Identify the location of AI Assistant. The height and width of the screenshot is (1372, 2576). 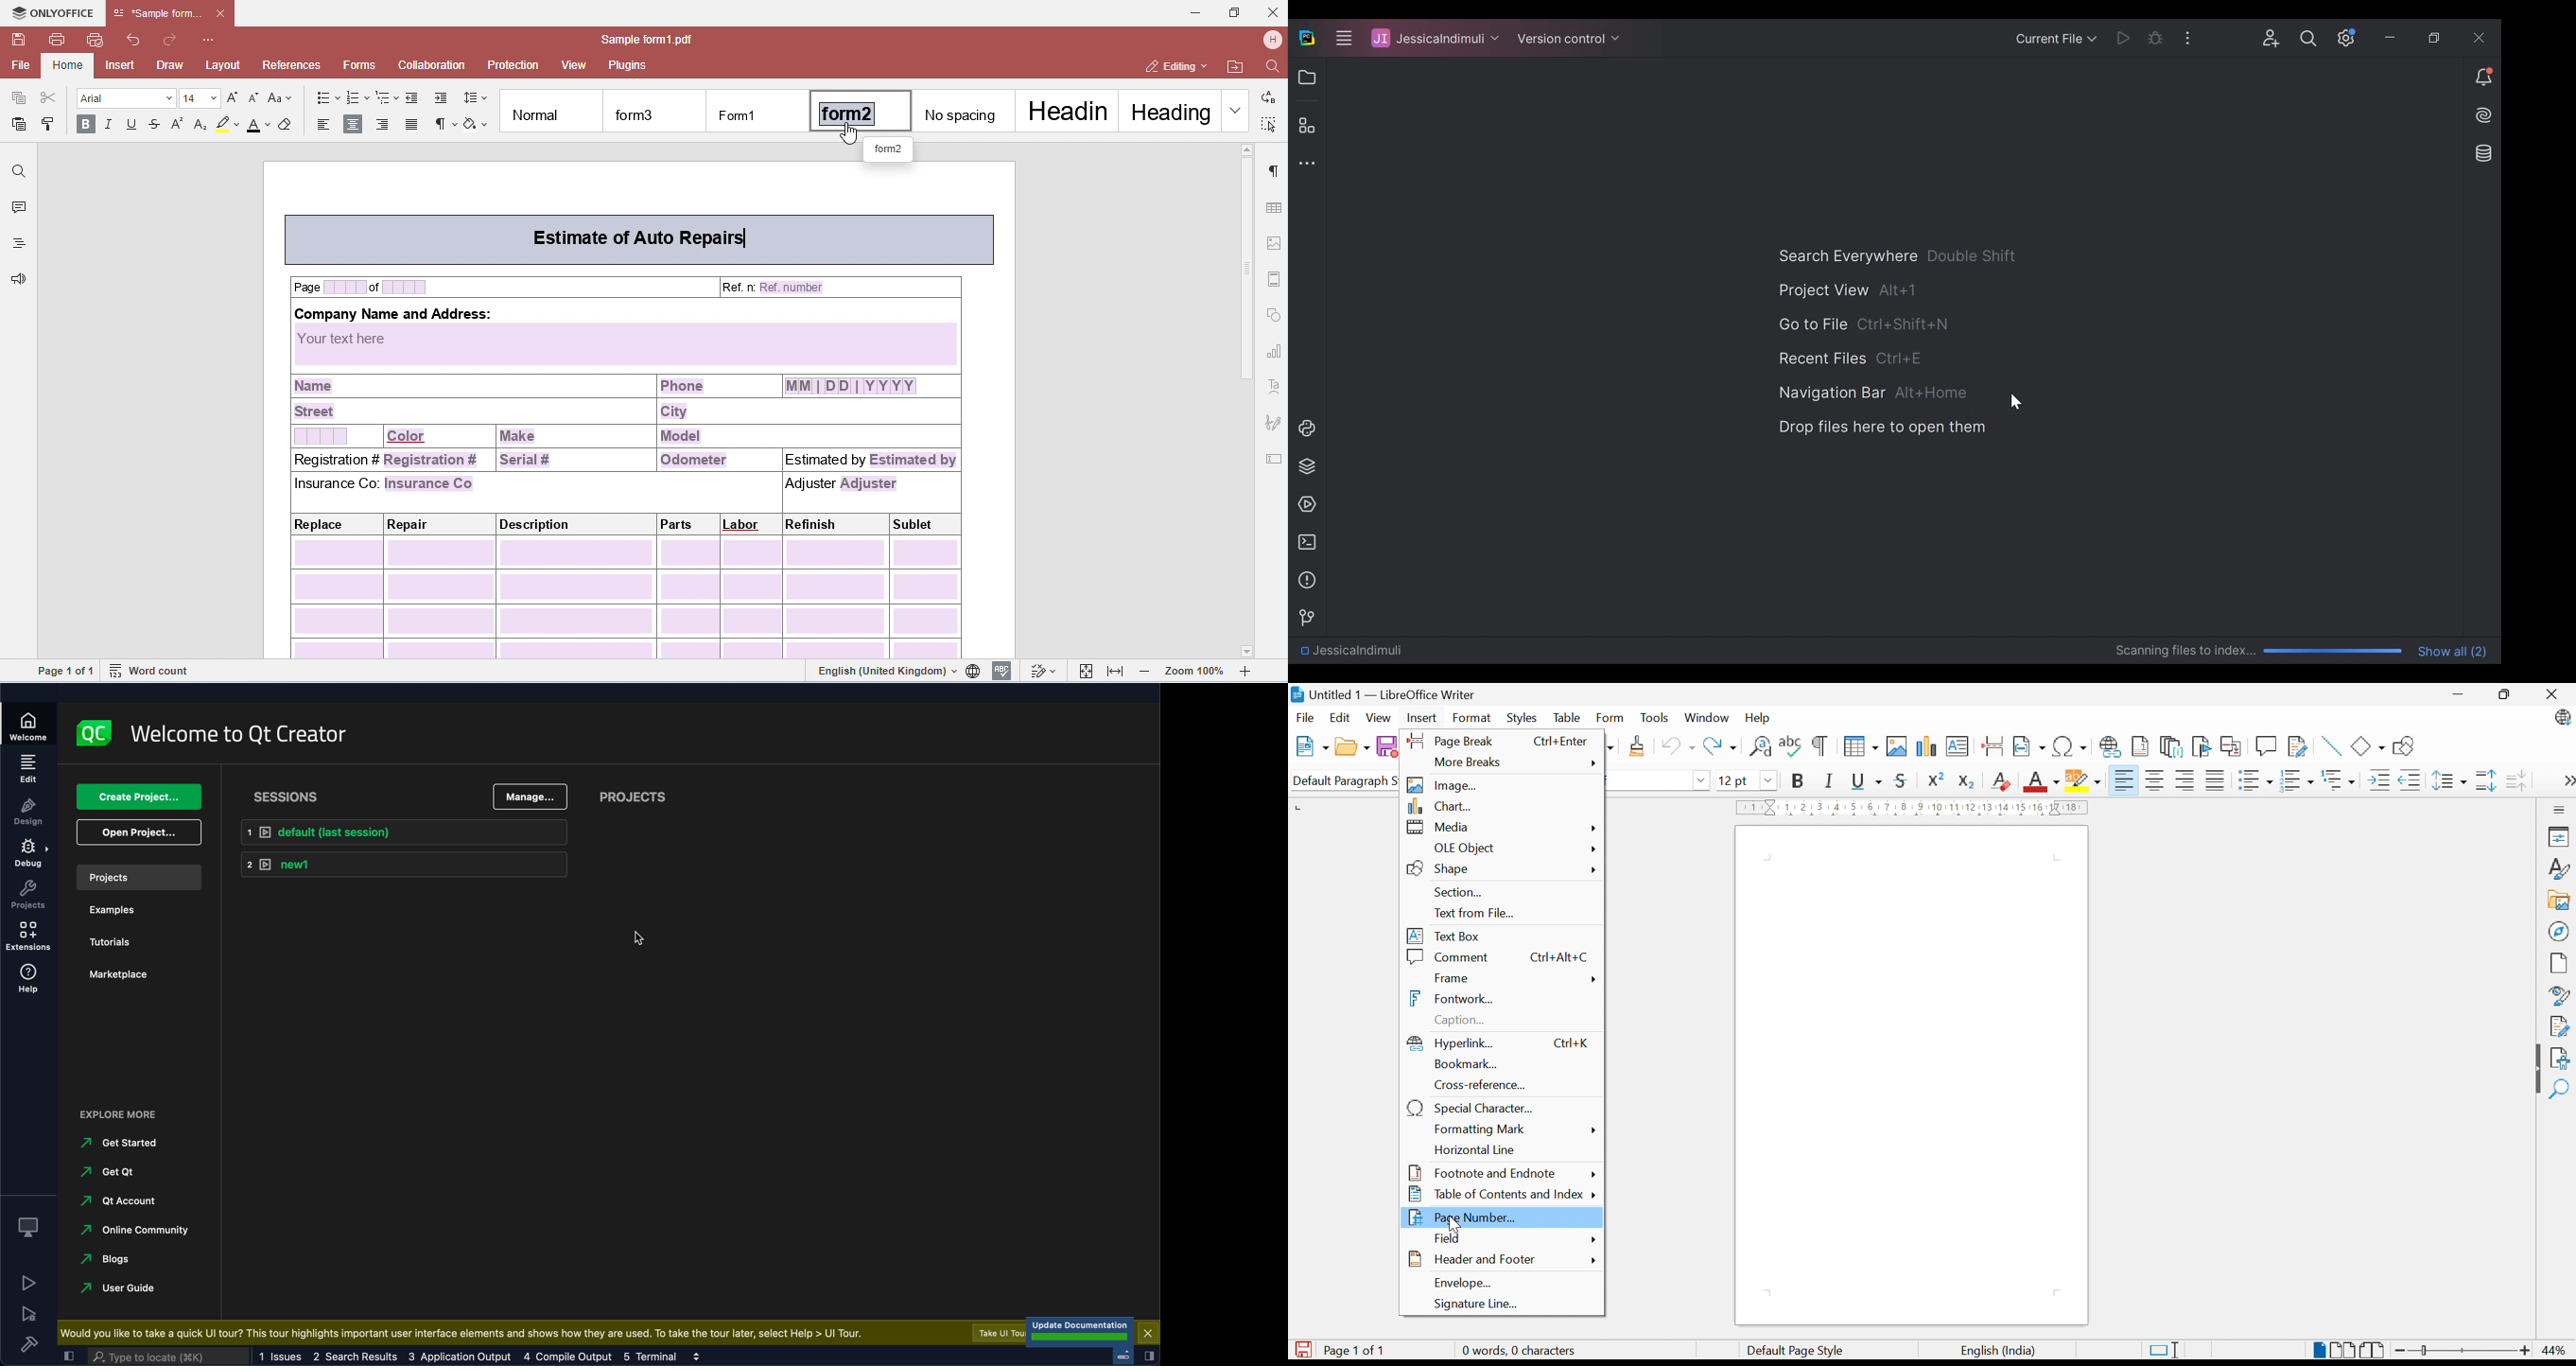
(2485, 114).